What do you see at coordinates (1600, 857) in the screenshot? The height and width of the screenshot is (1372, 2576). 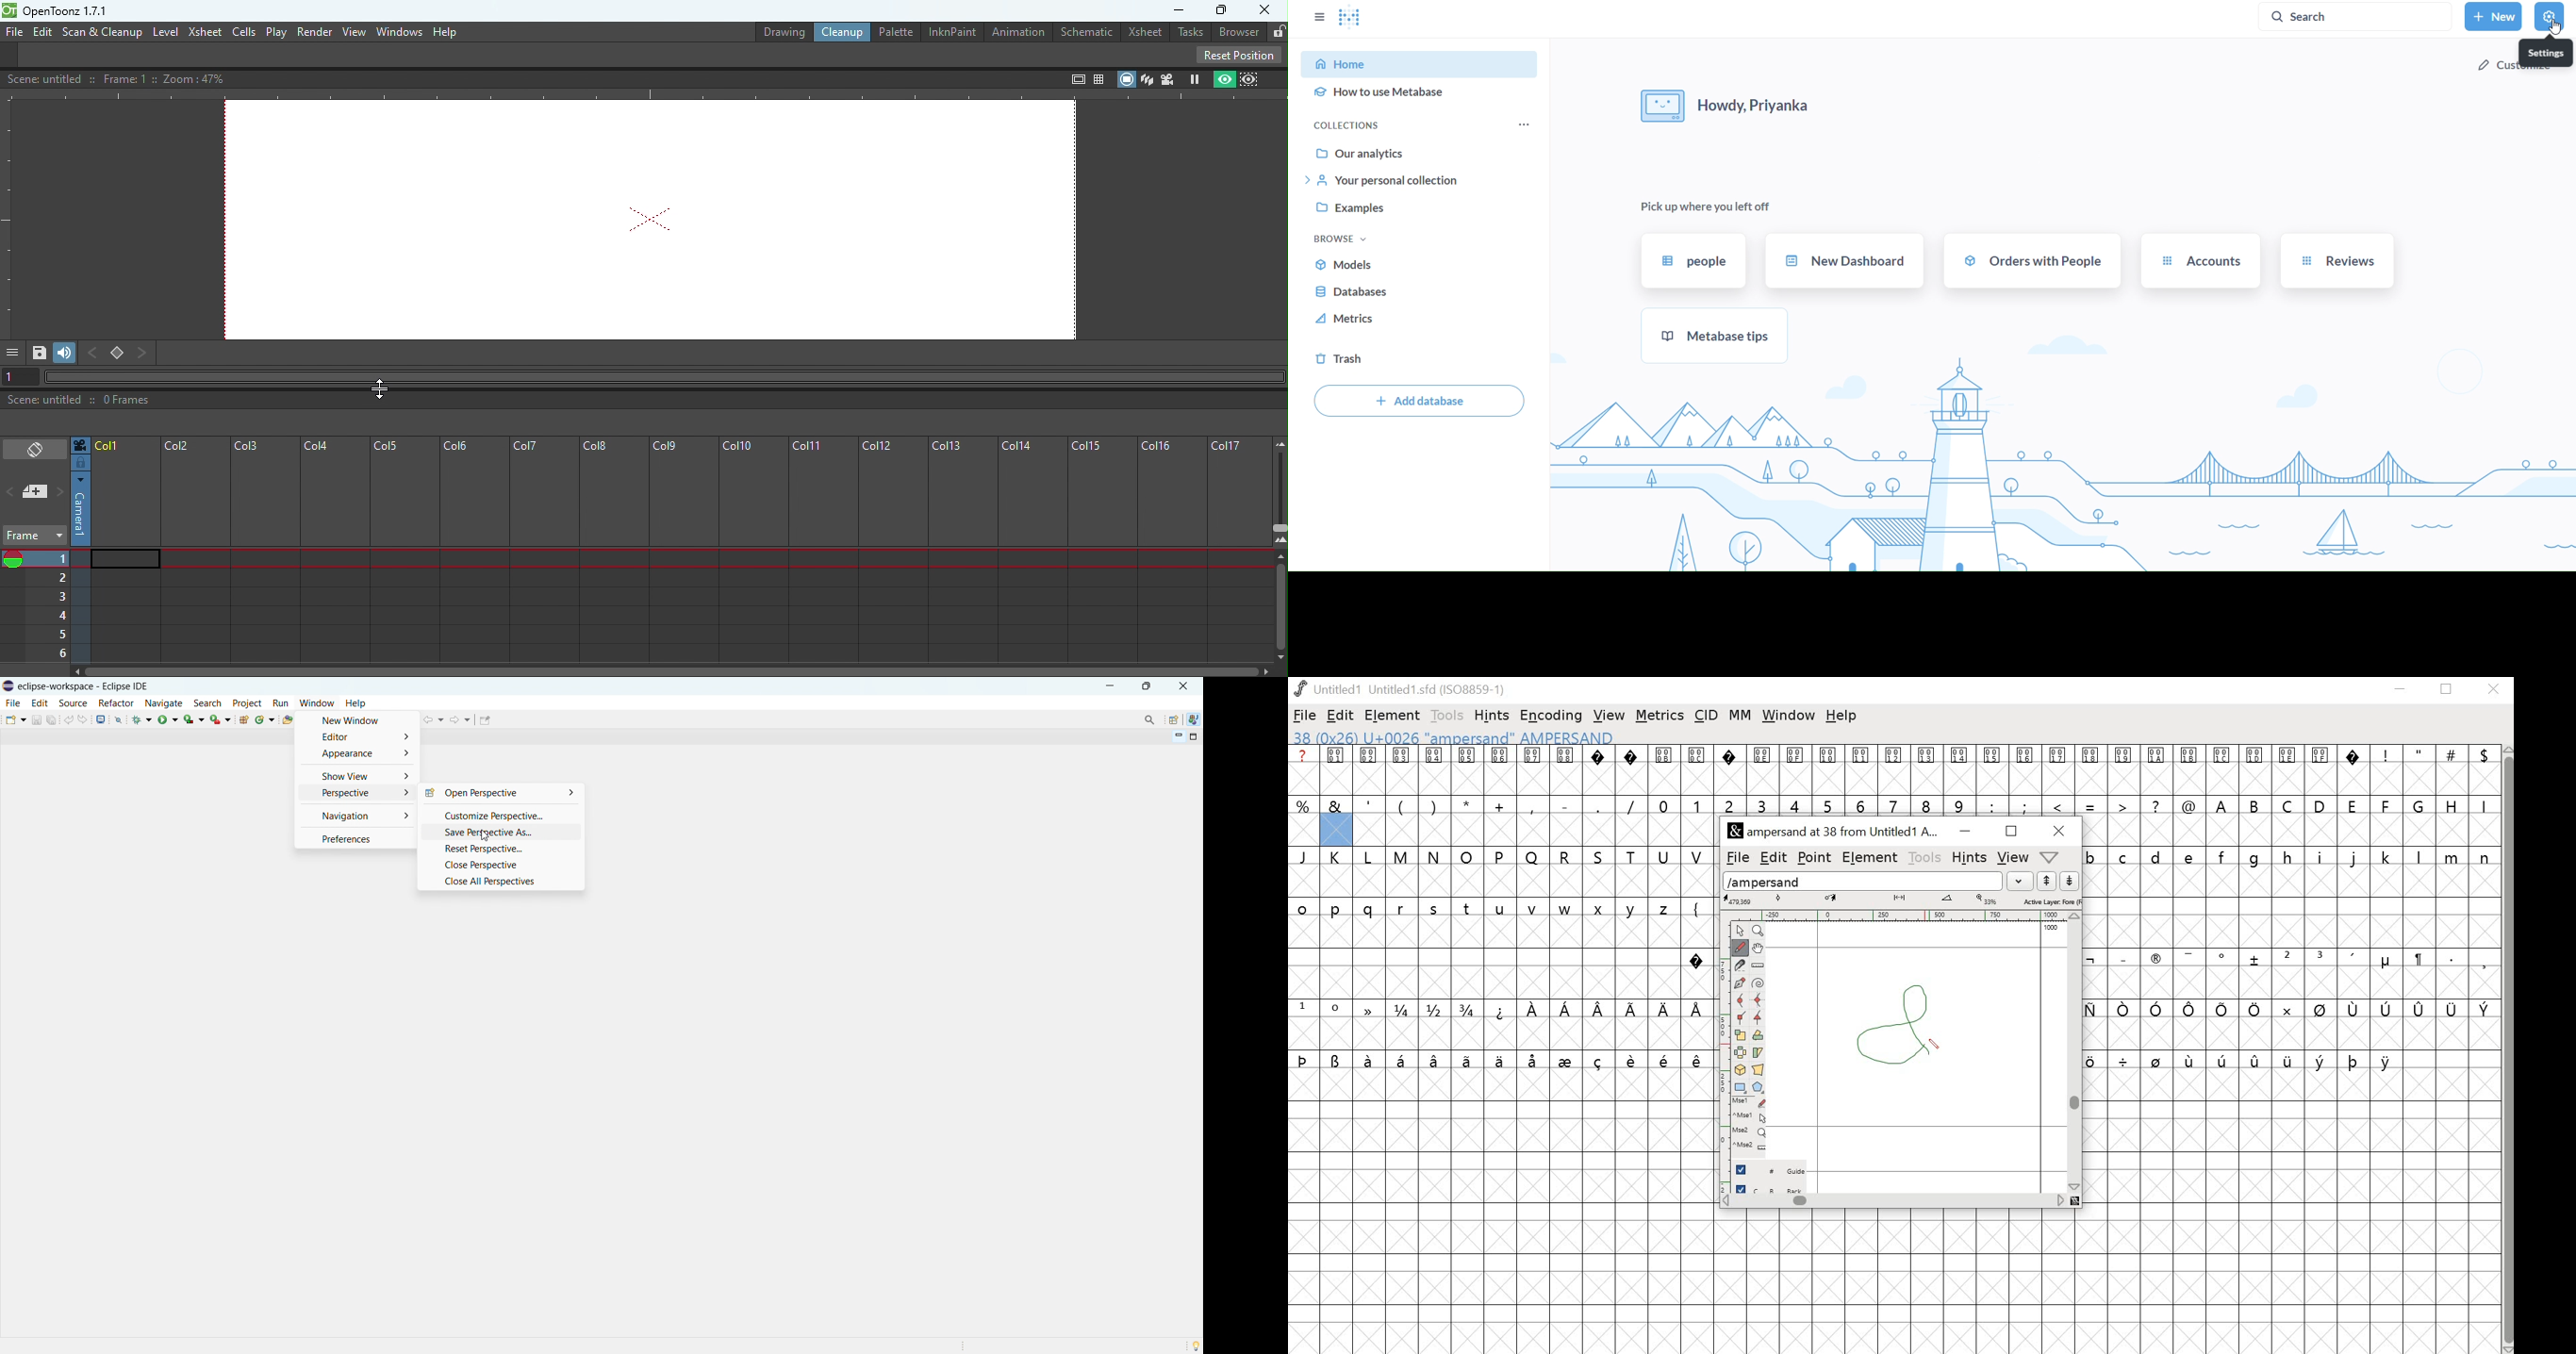 I see `S` at bounding box center [1600, 857].